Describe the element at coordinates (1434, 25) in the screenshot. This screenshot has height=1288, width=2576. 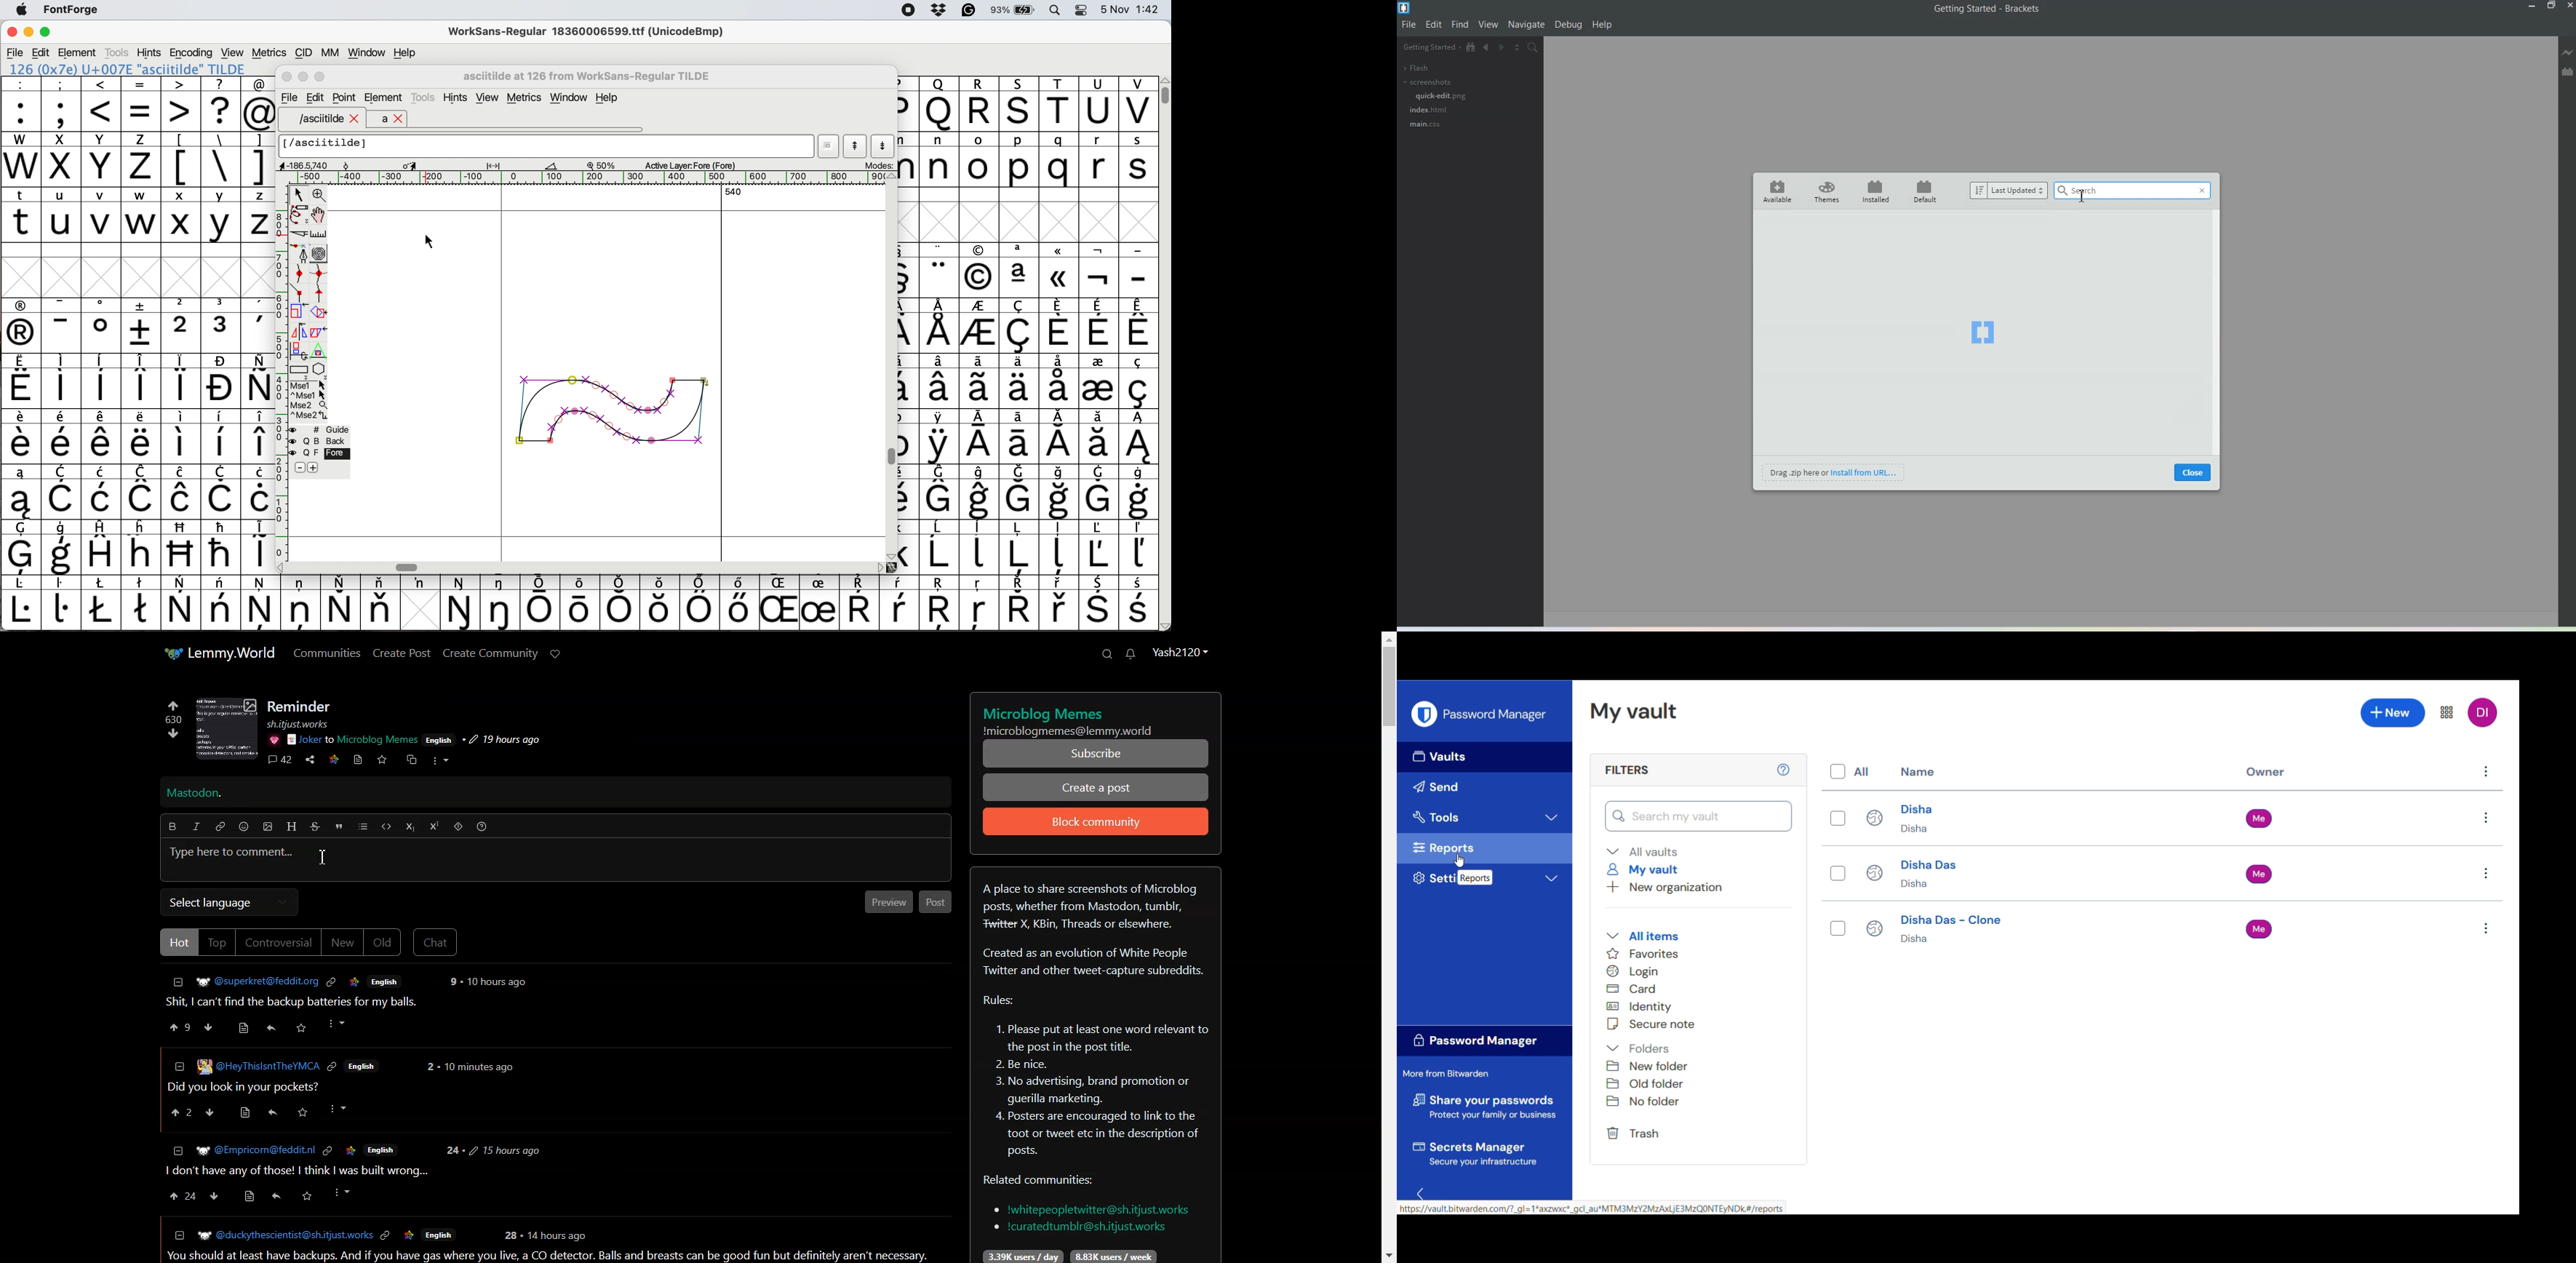
I see `Edit` at that location.